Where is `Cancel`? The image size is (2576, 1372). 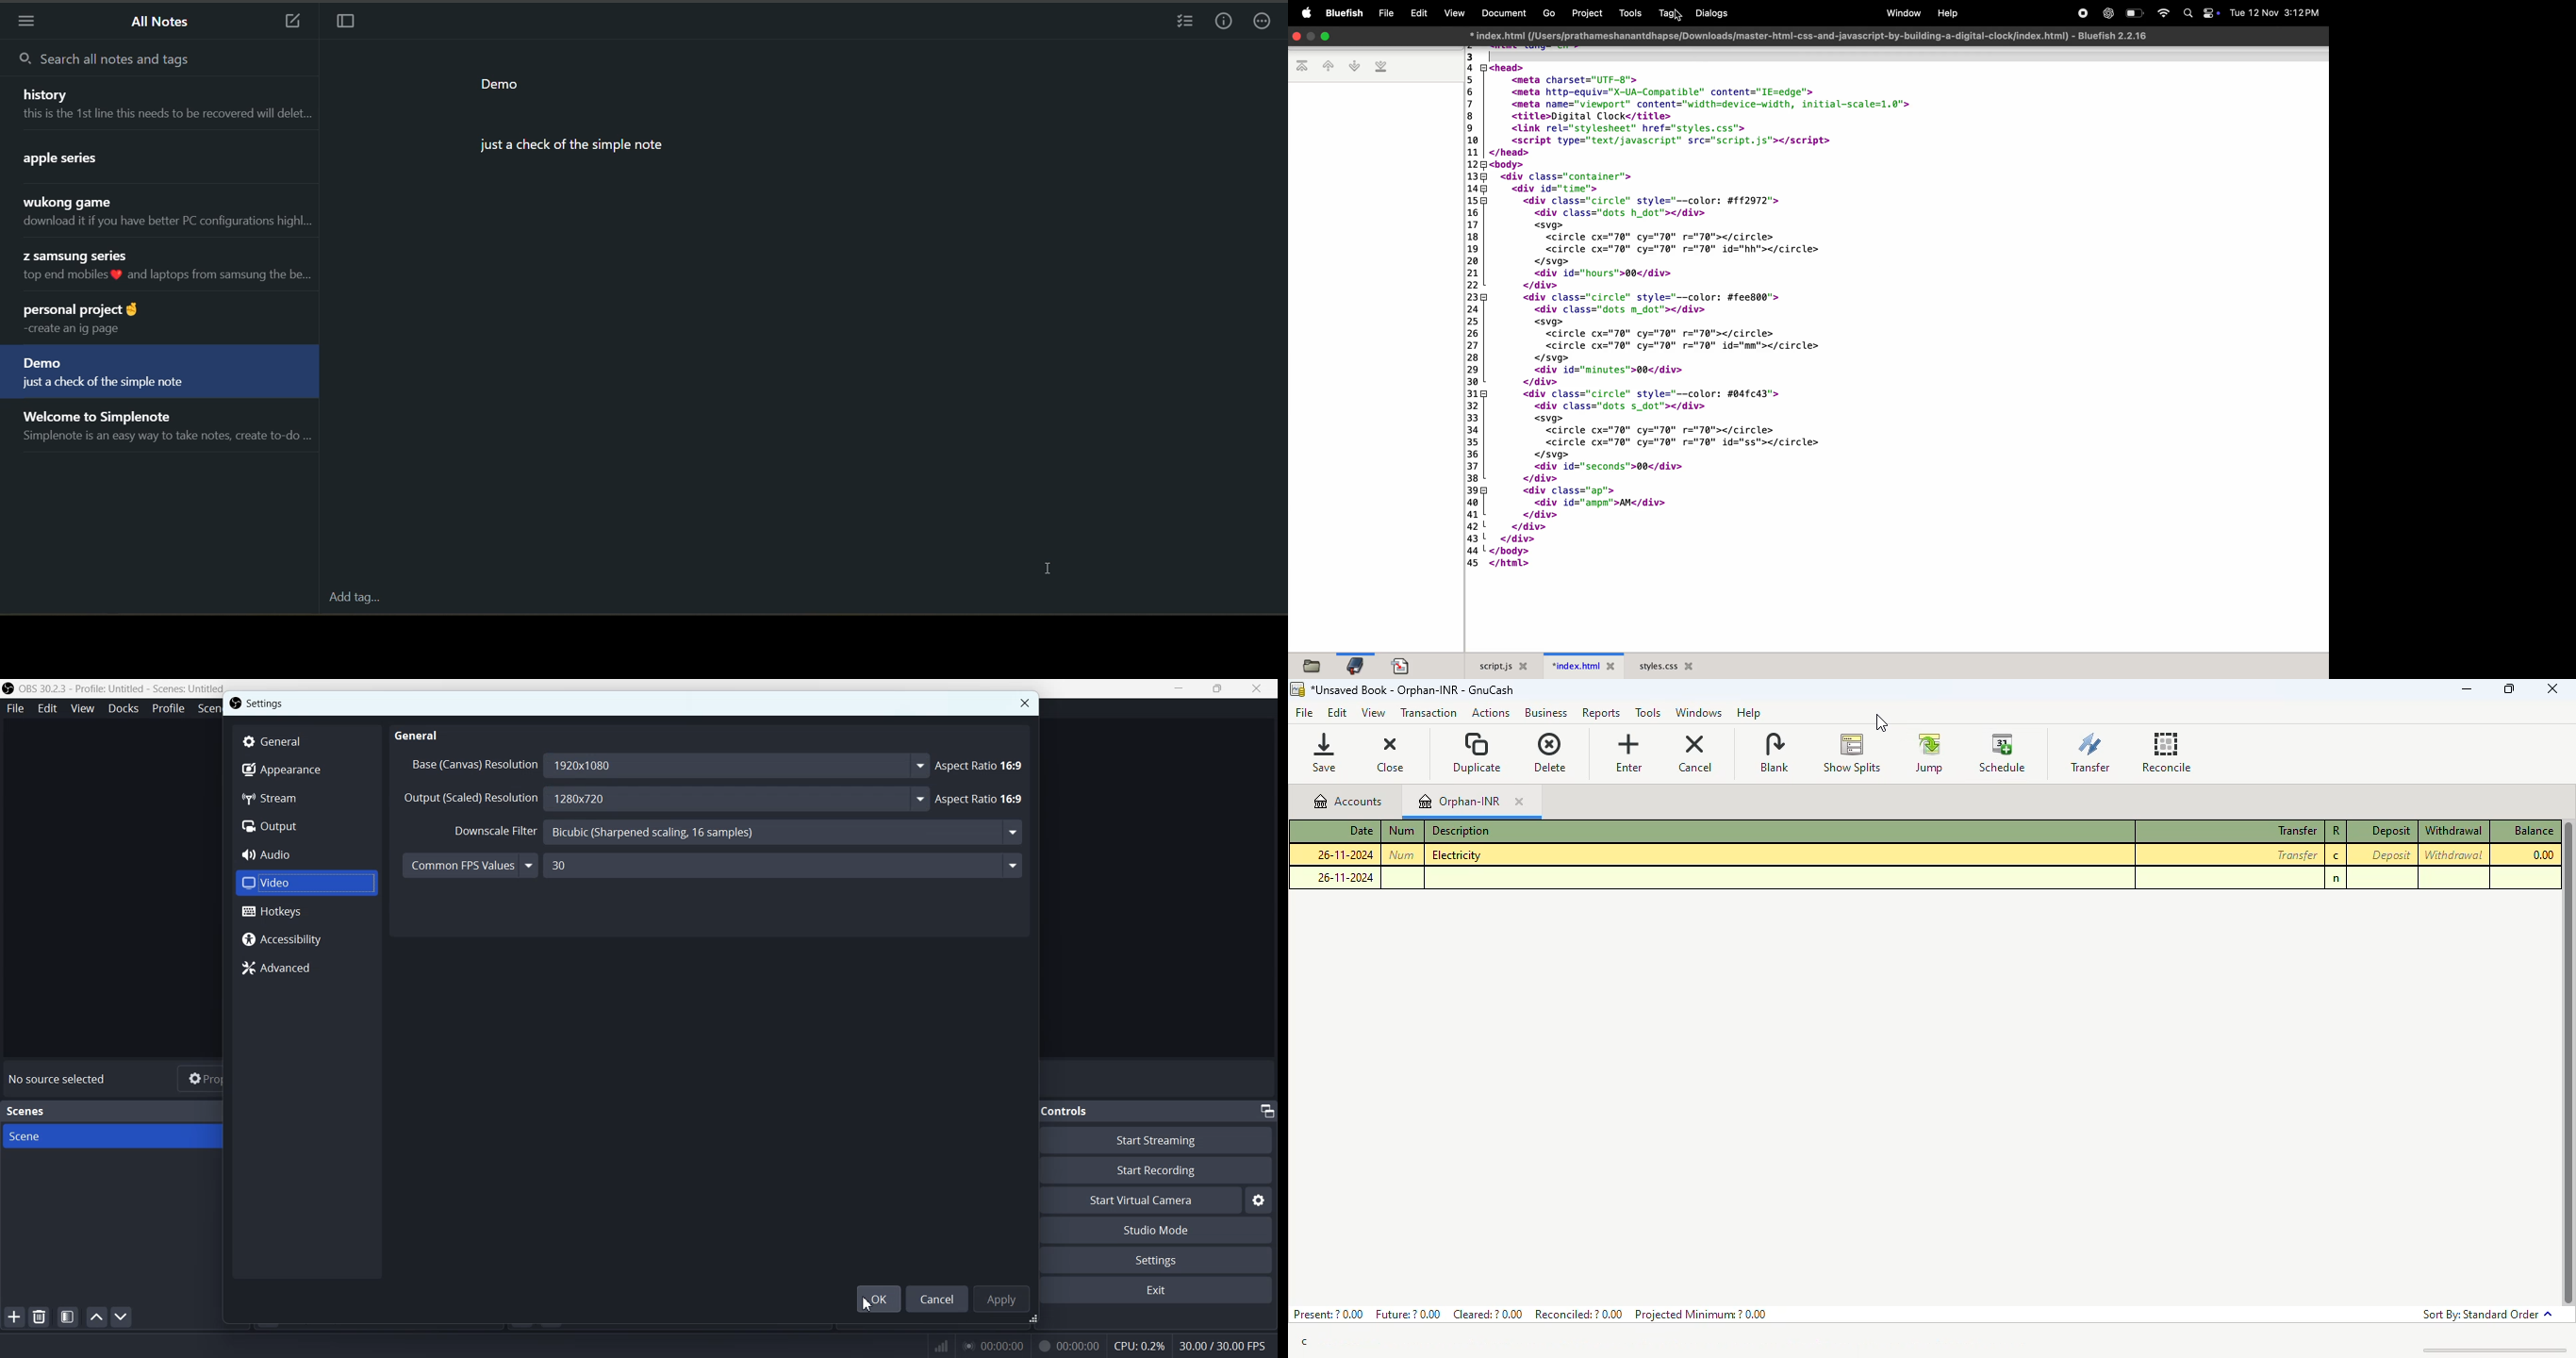 Cancel is located at coordinates (937, 1298).